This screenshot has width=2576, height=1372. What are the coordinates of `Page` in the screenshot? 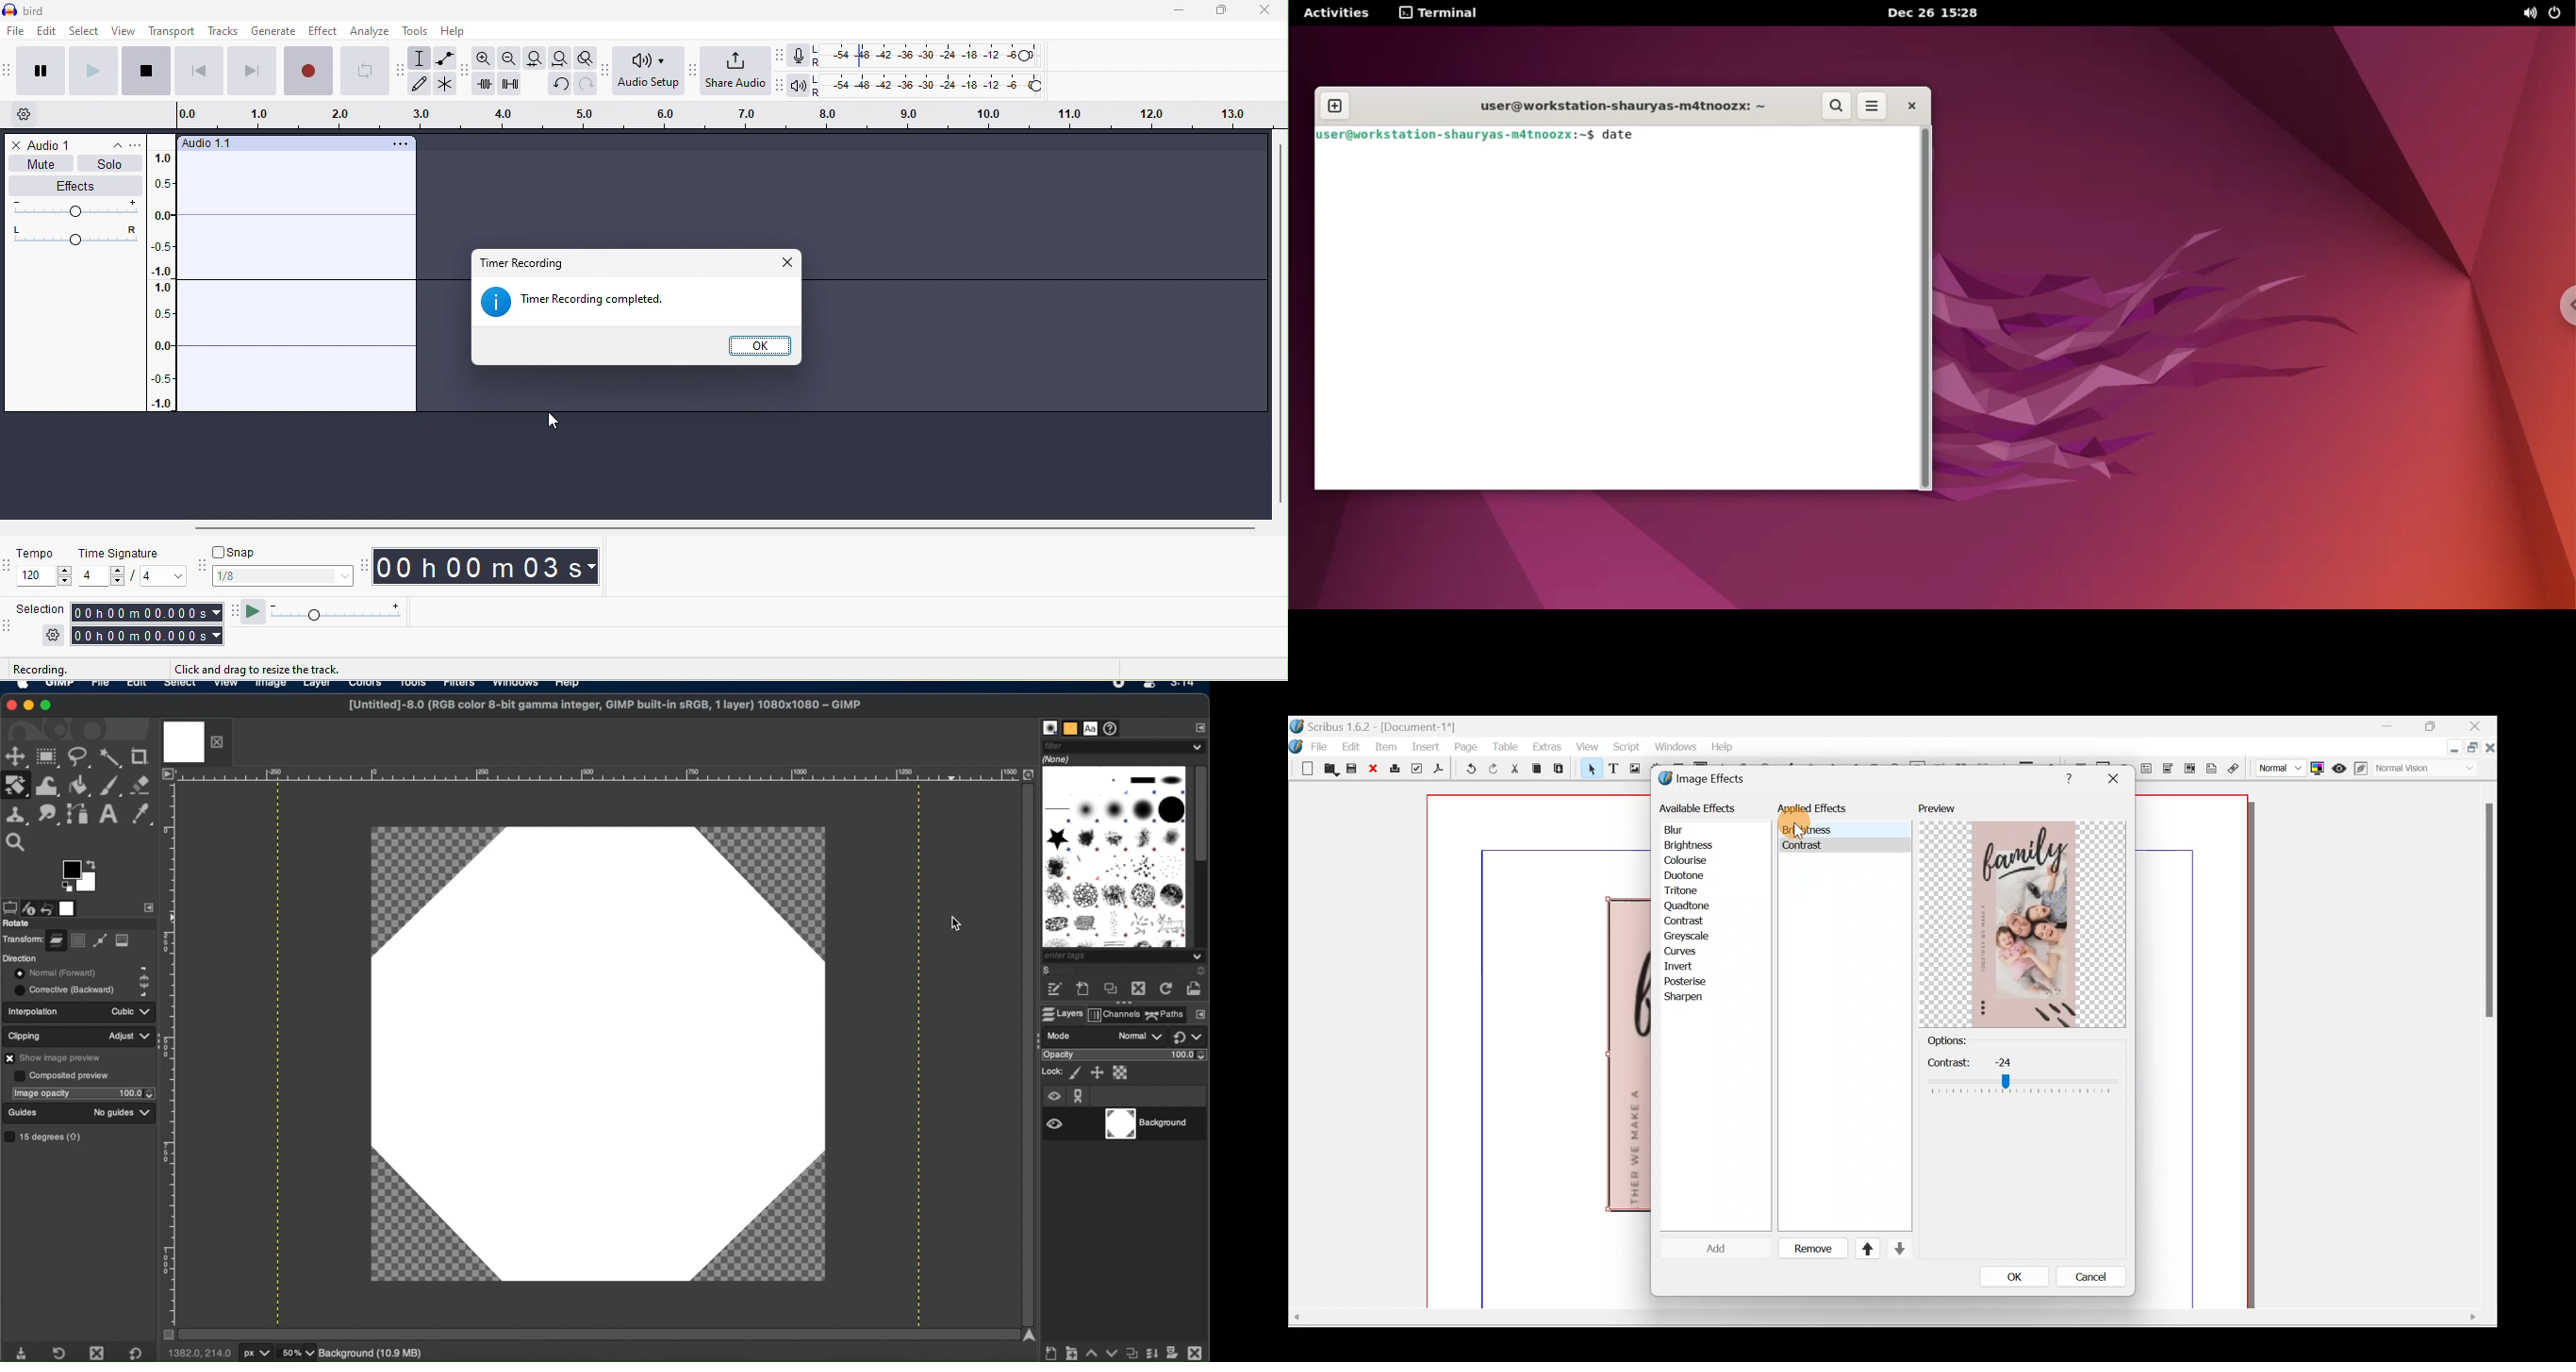 It's located at (1466, 746).